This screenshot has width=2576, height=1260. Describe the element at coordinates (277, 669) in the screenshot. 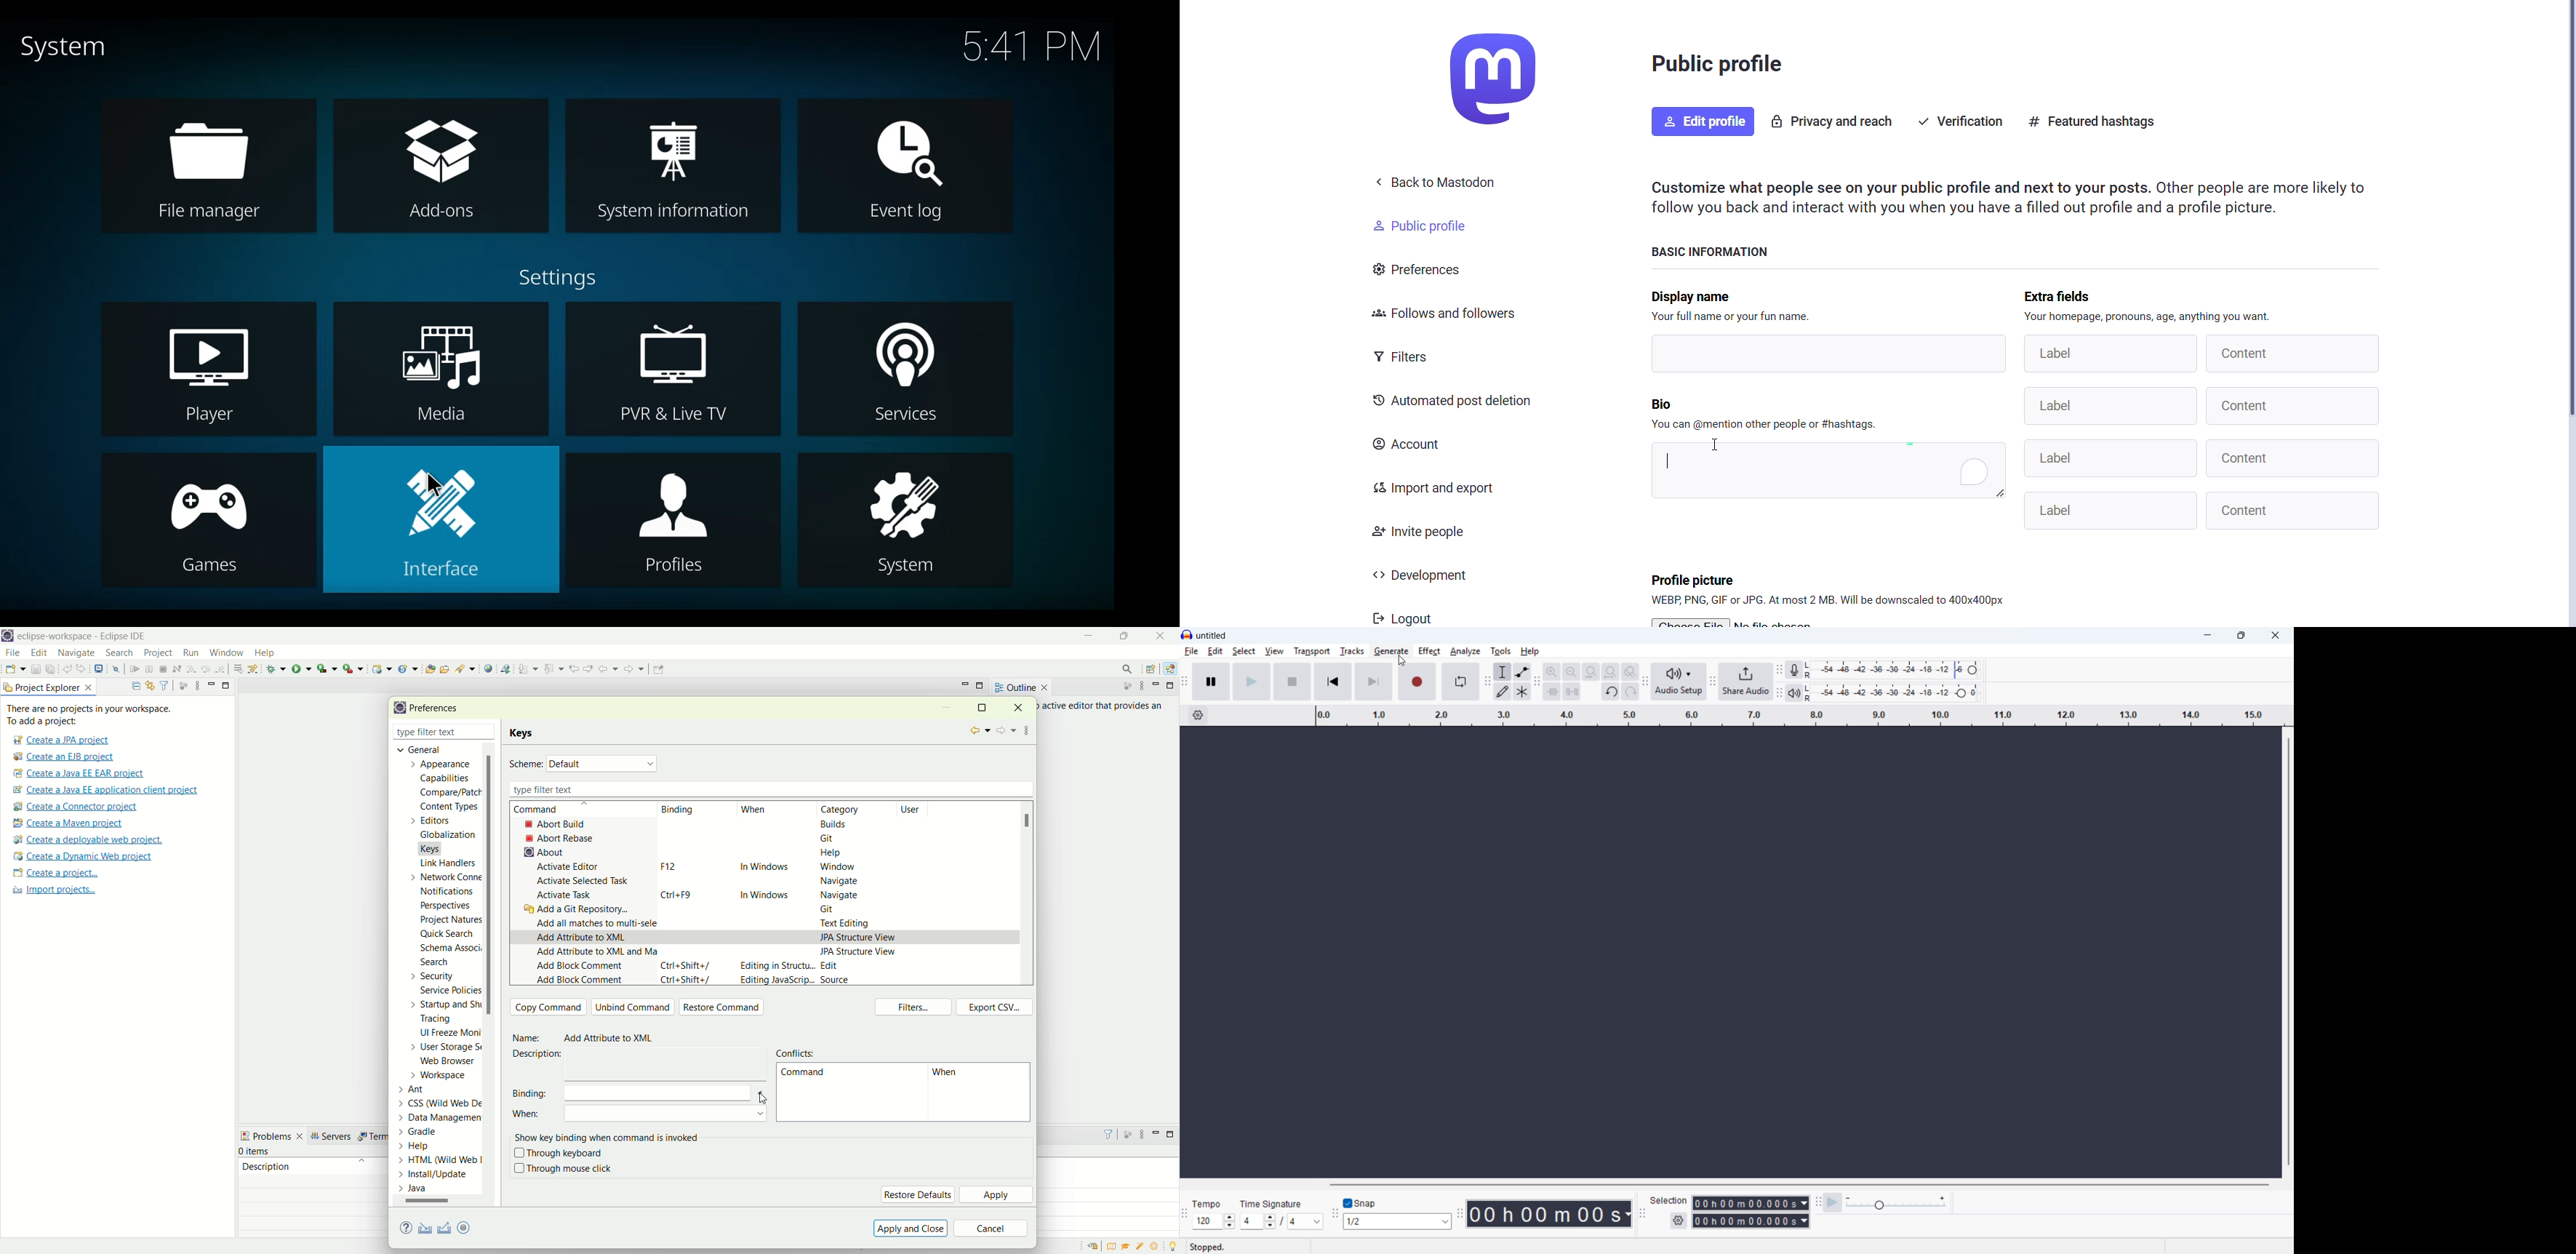

I see `debug` at that location.